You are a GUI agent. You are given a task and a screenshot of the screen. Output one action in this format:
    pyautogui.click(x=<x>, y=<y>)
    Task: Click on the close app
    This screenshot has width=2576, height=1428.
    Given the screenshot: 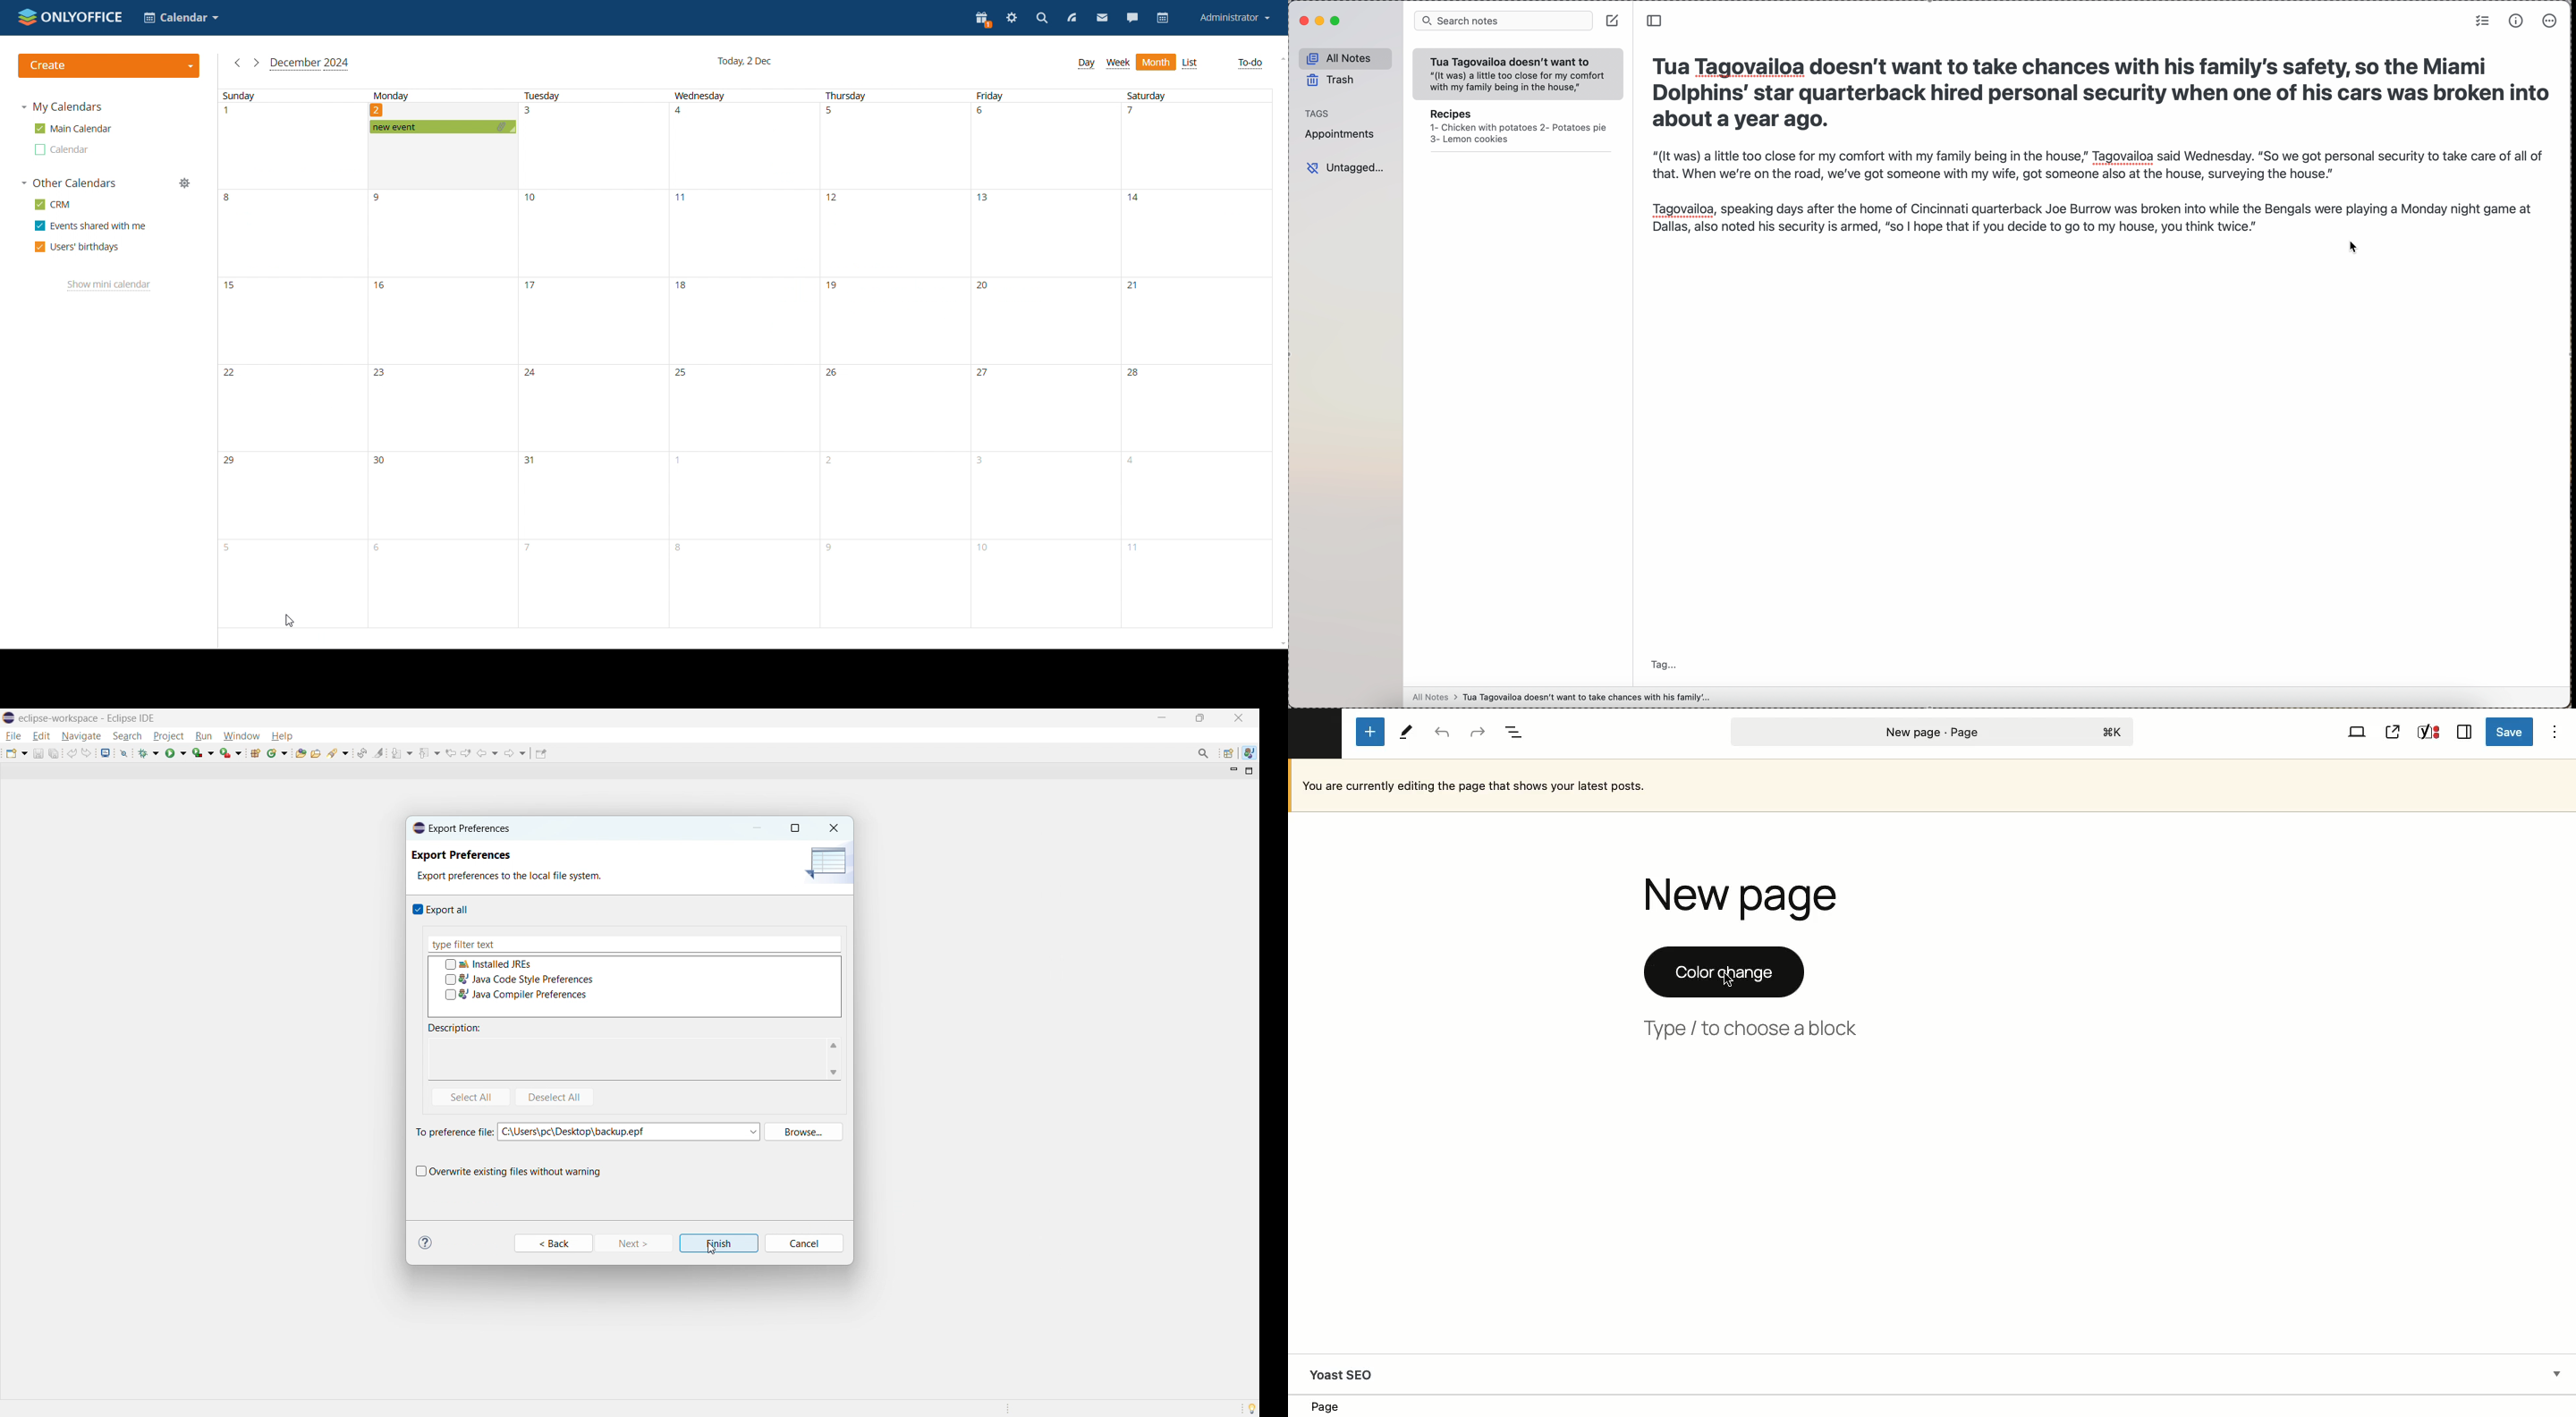 What is the action you would take?
    pyautogui.click(x=1303, y=21)
    